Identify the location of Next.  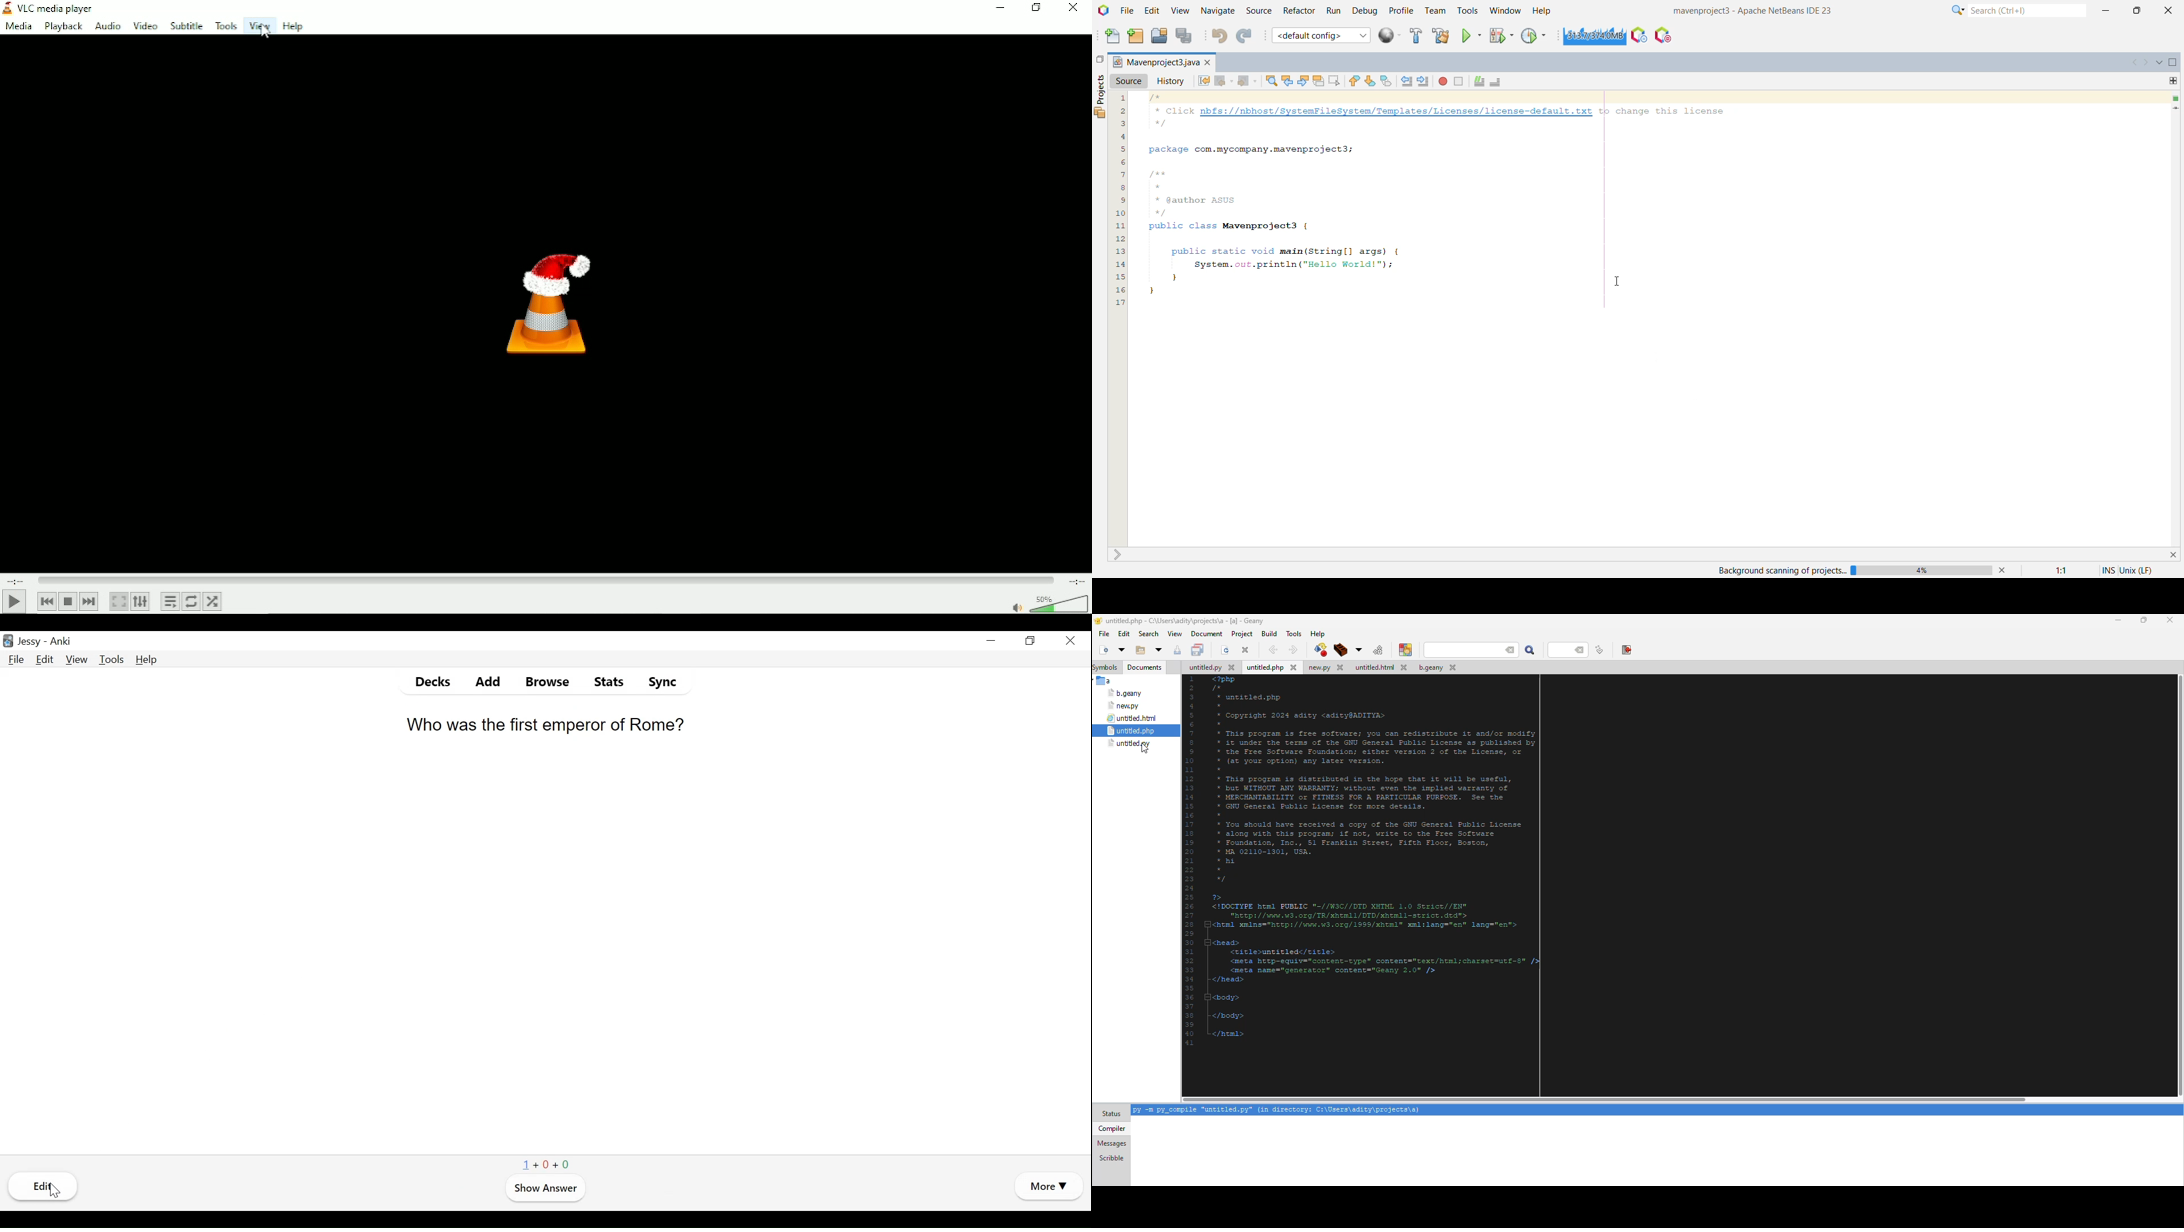
(88, 601).